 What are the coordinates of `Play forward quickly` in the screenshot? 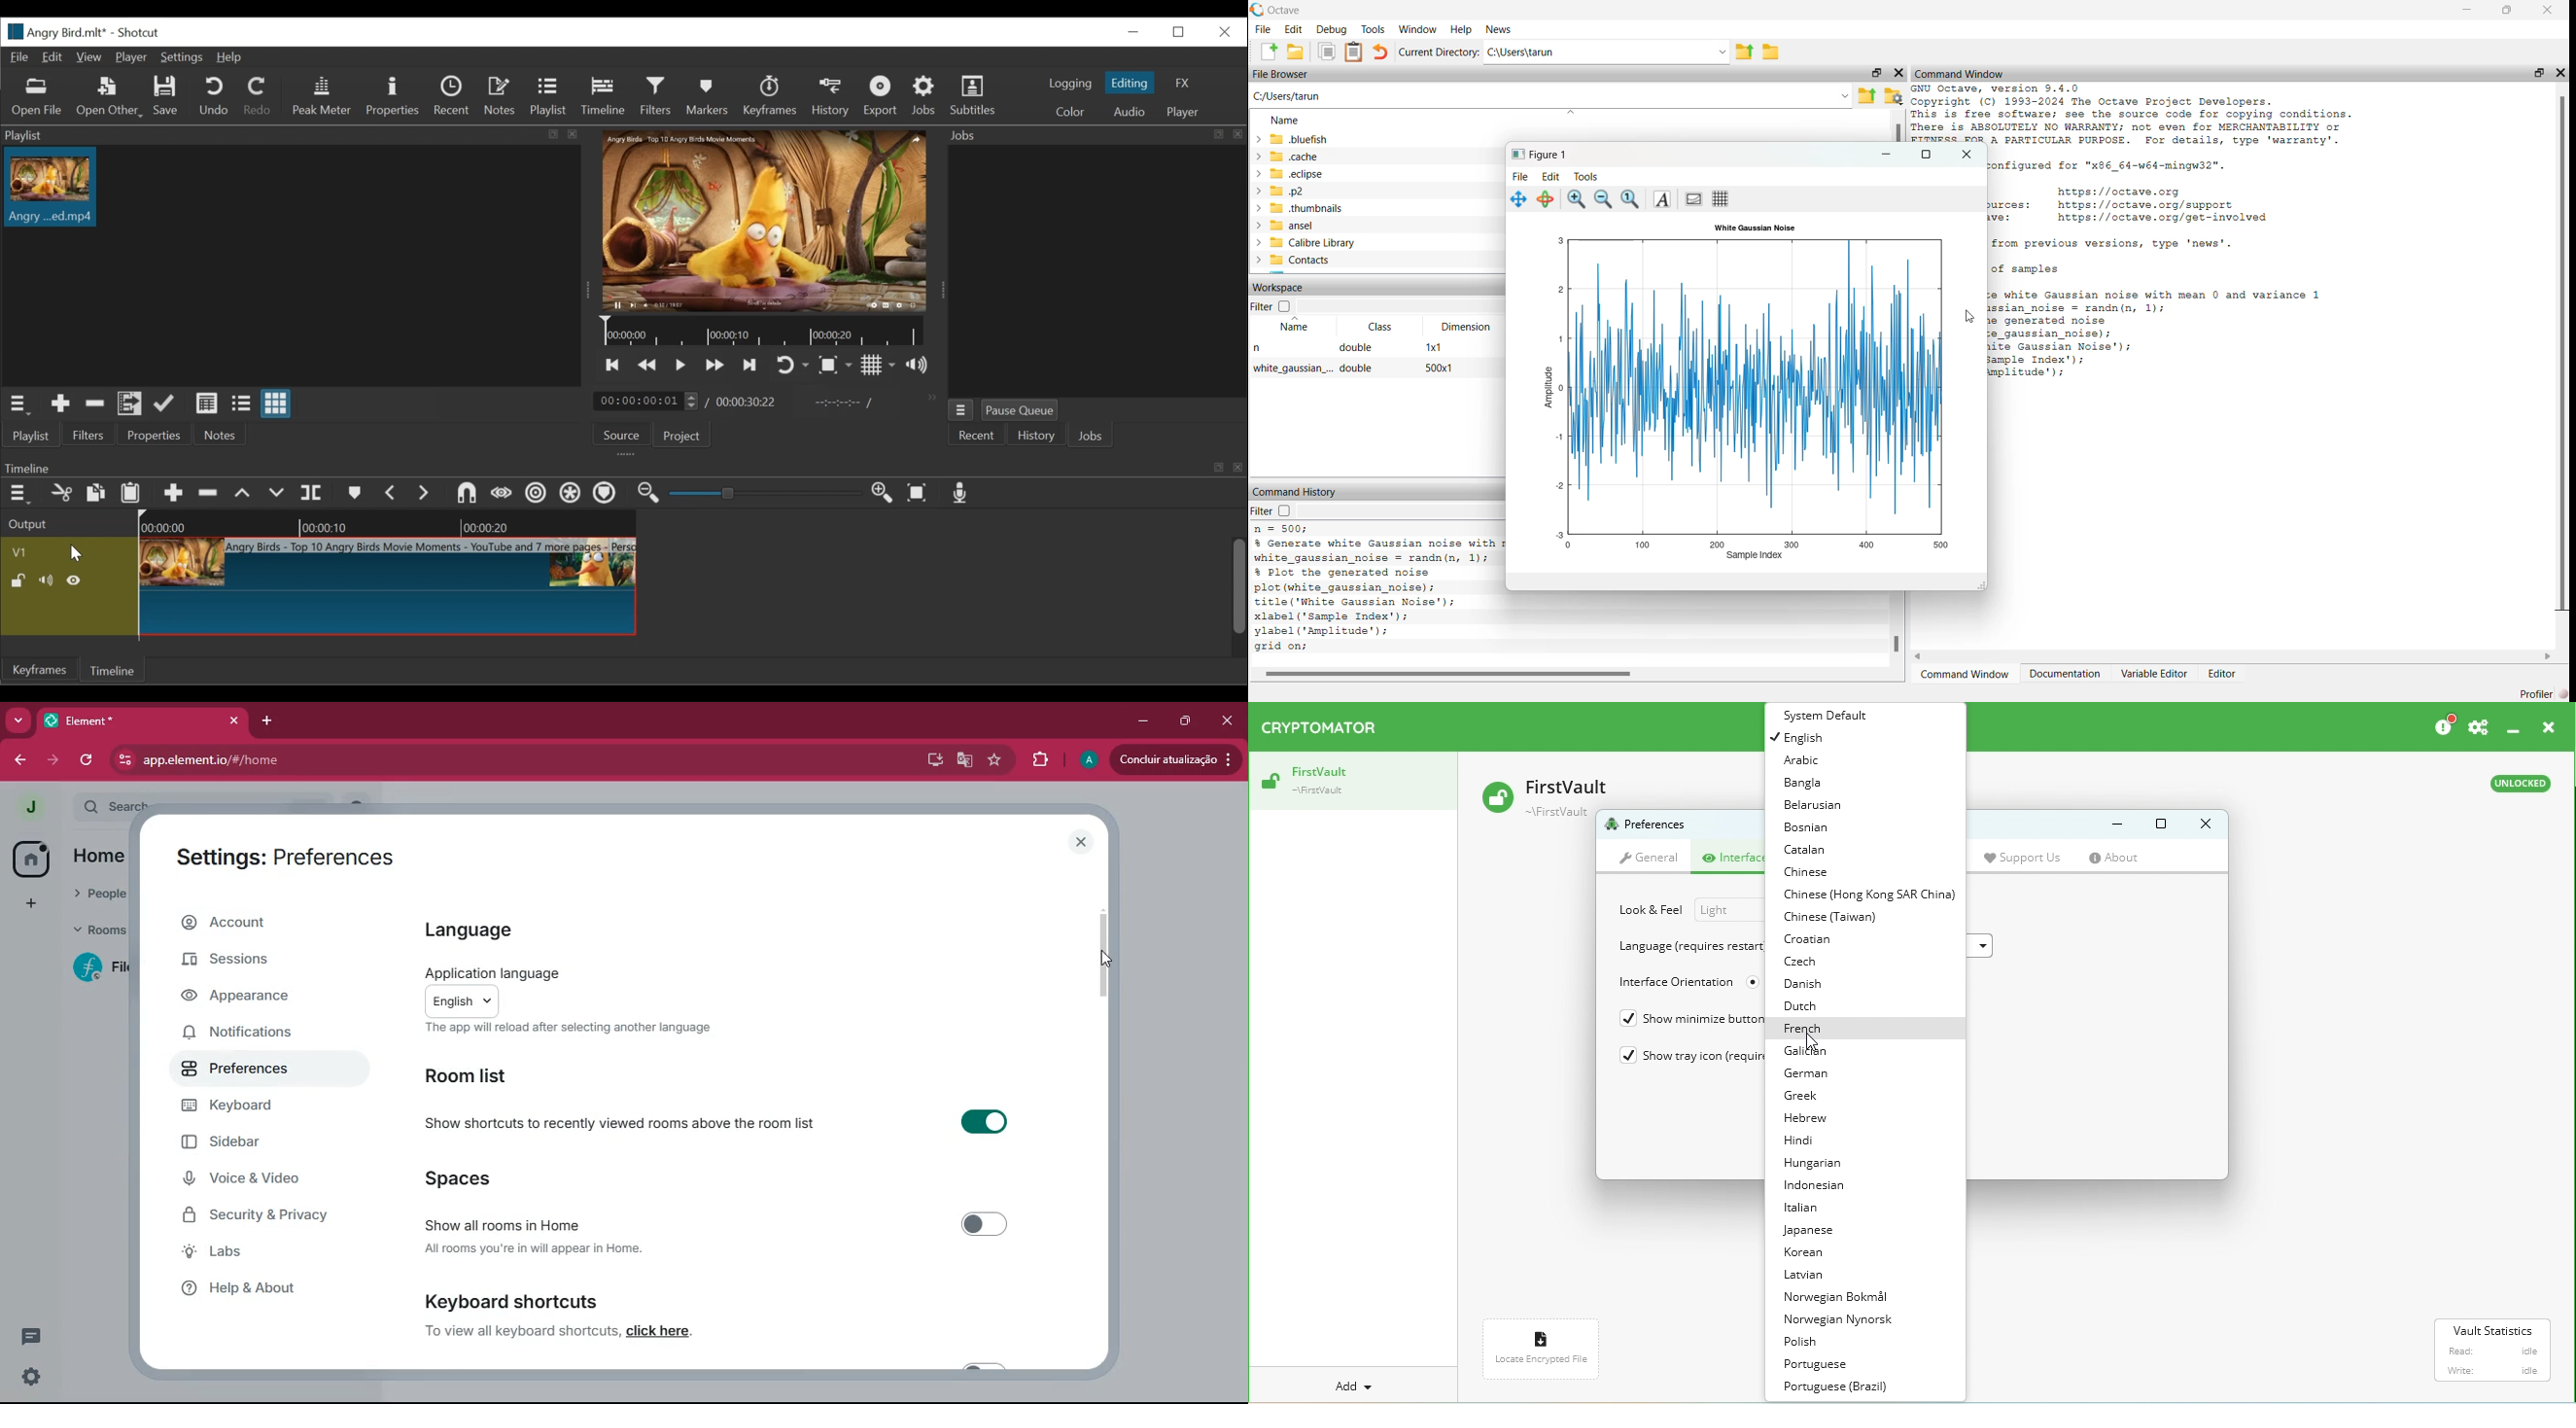 It's located at (715, 364).